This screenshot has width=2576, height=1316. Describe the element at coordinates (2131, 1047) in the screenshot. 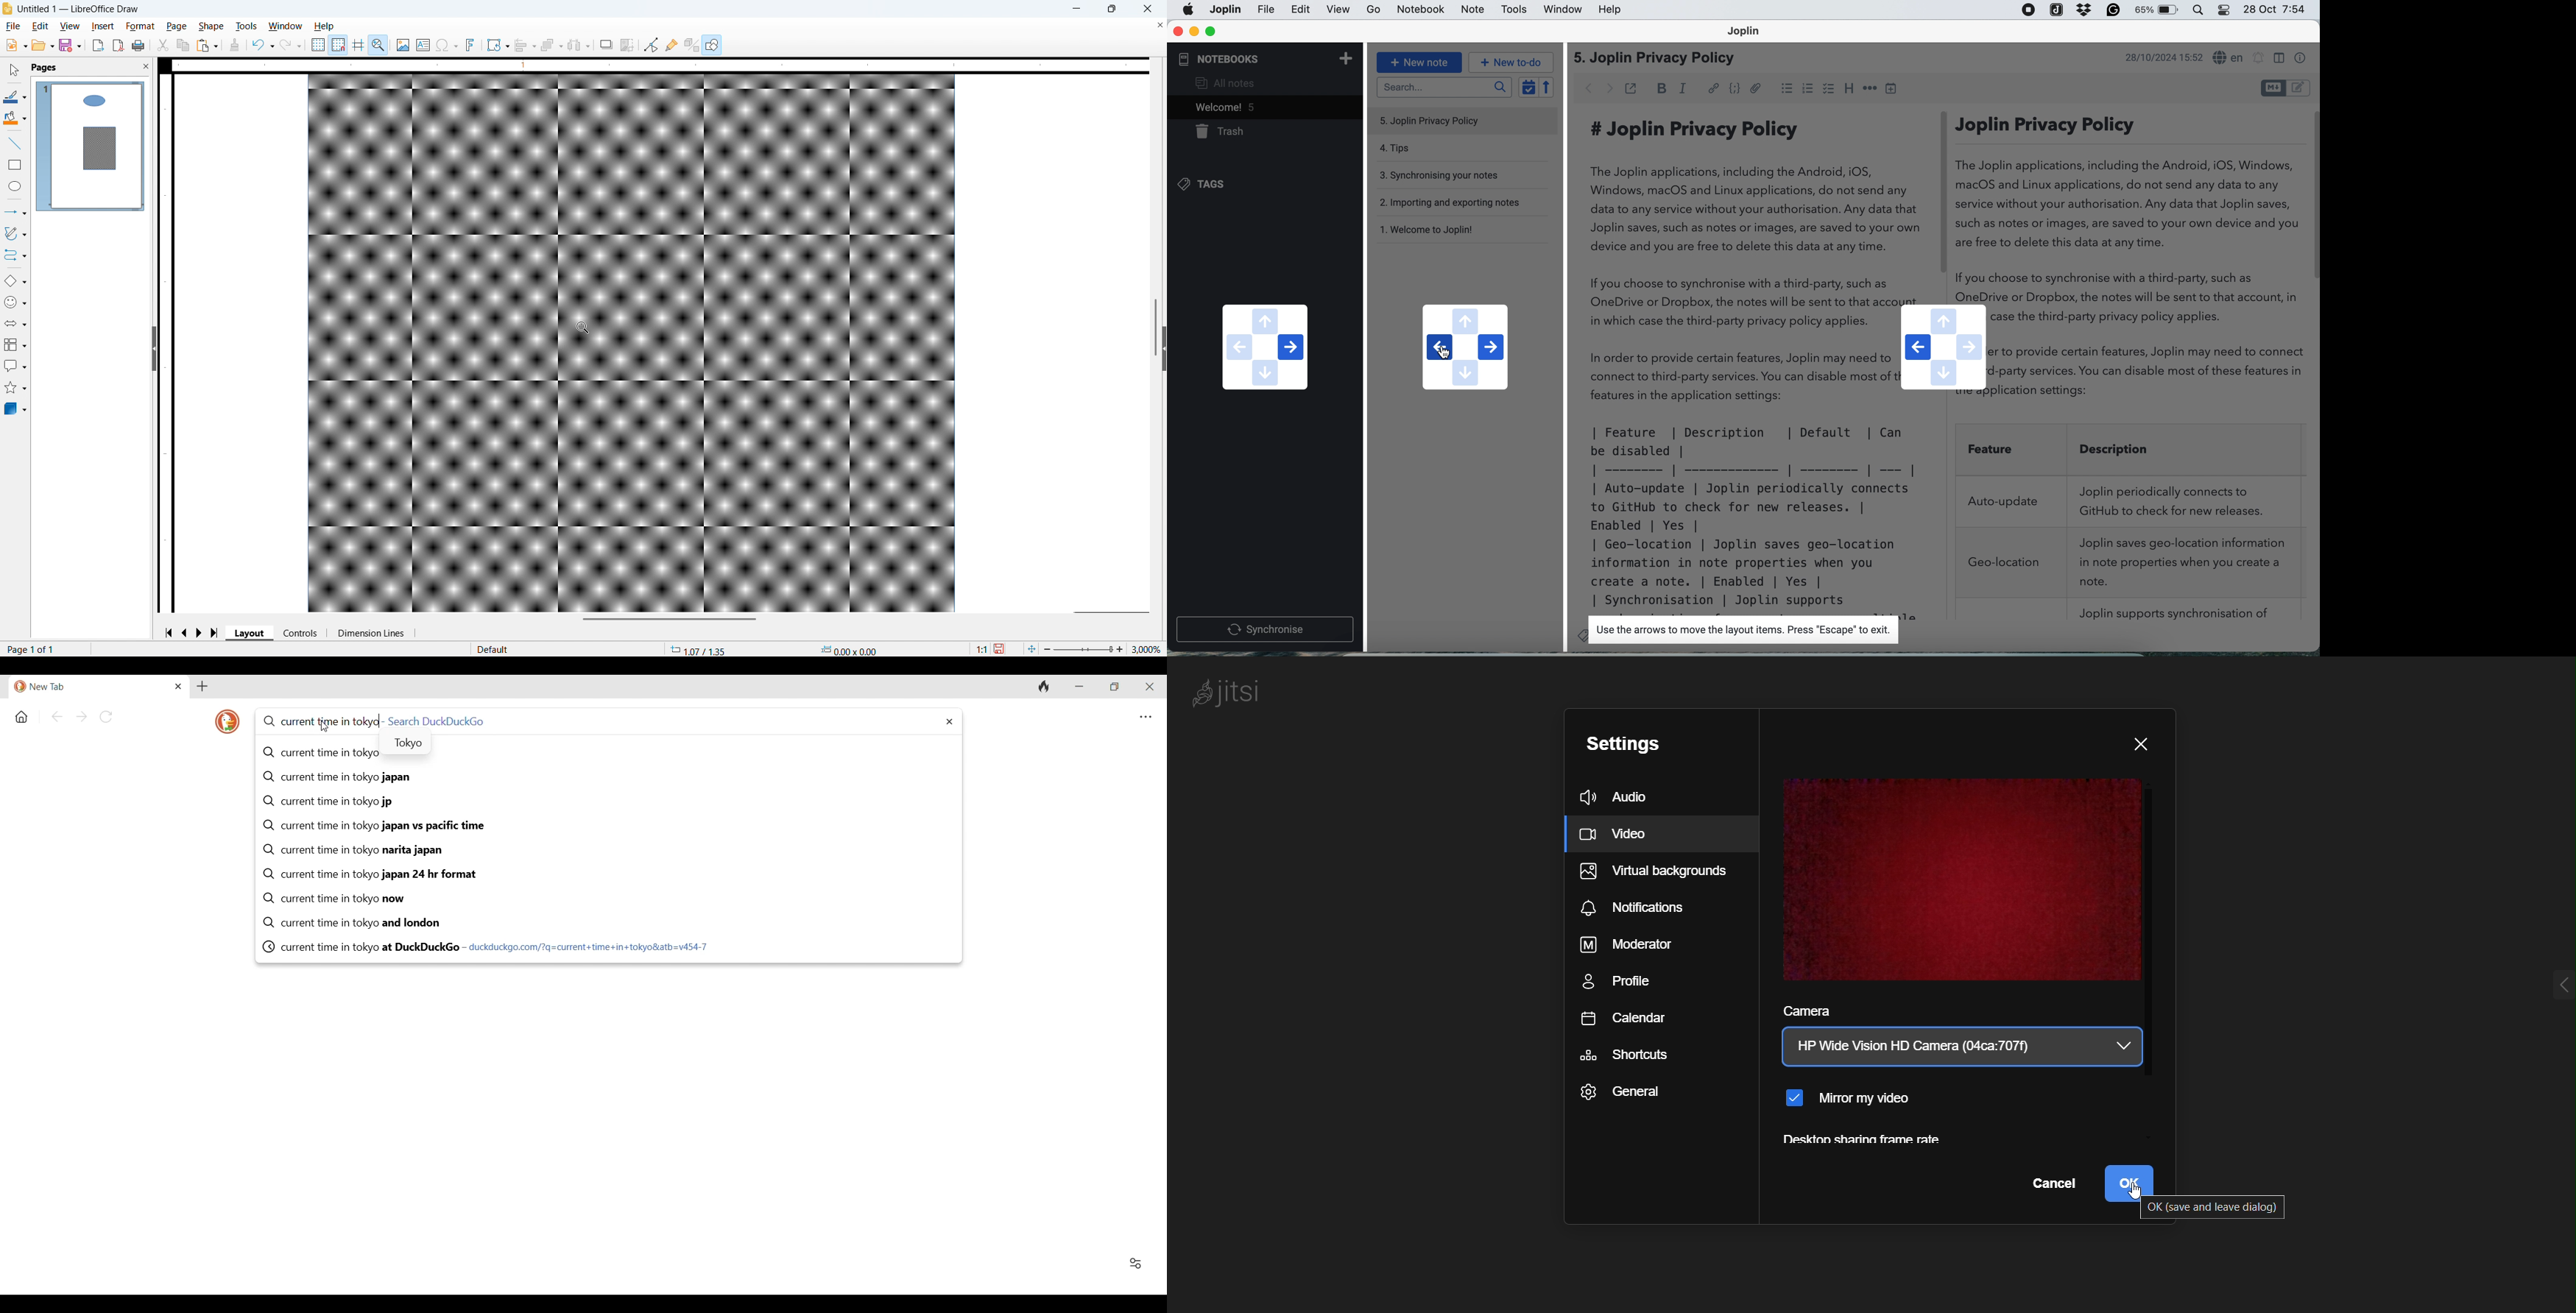

I see `camera dropdown` at that location.